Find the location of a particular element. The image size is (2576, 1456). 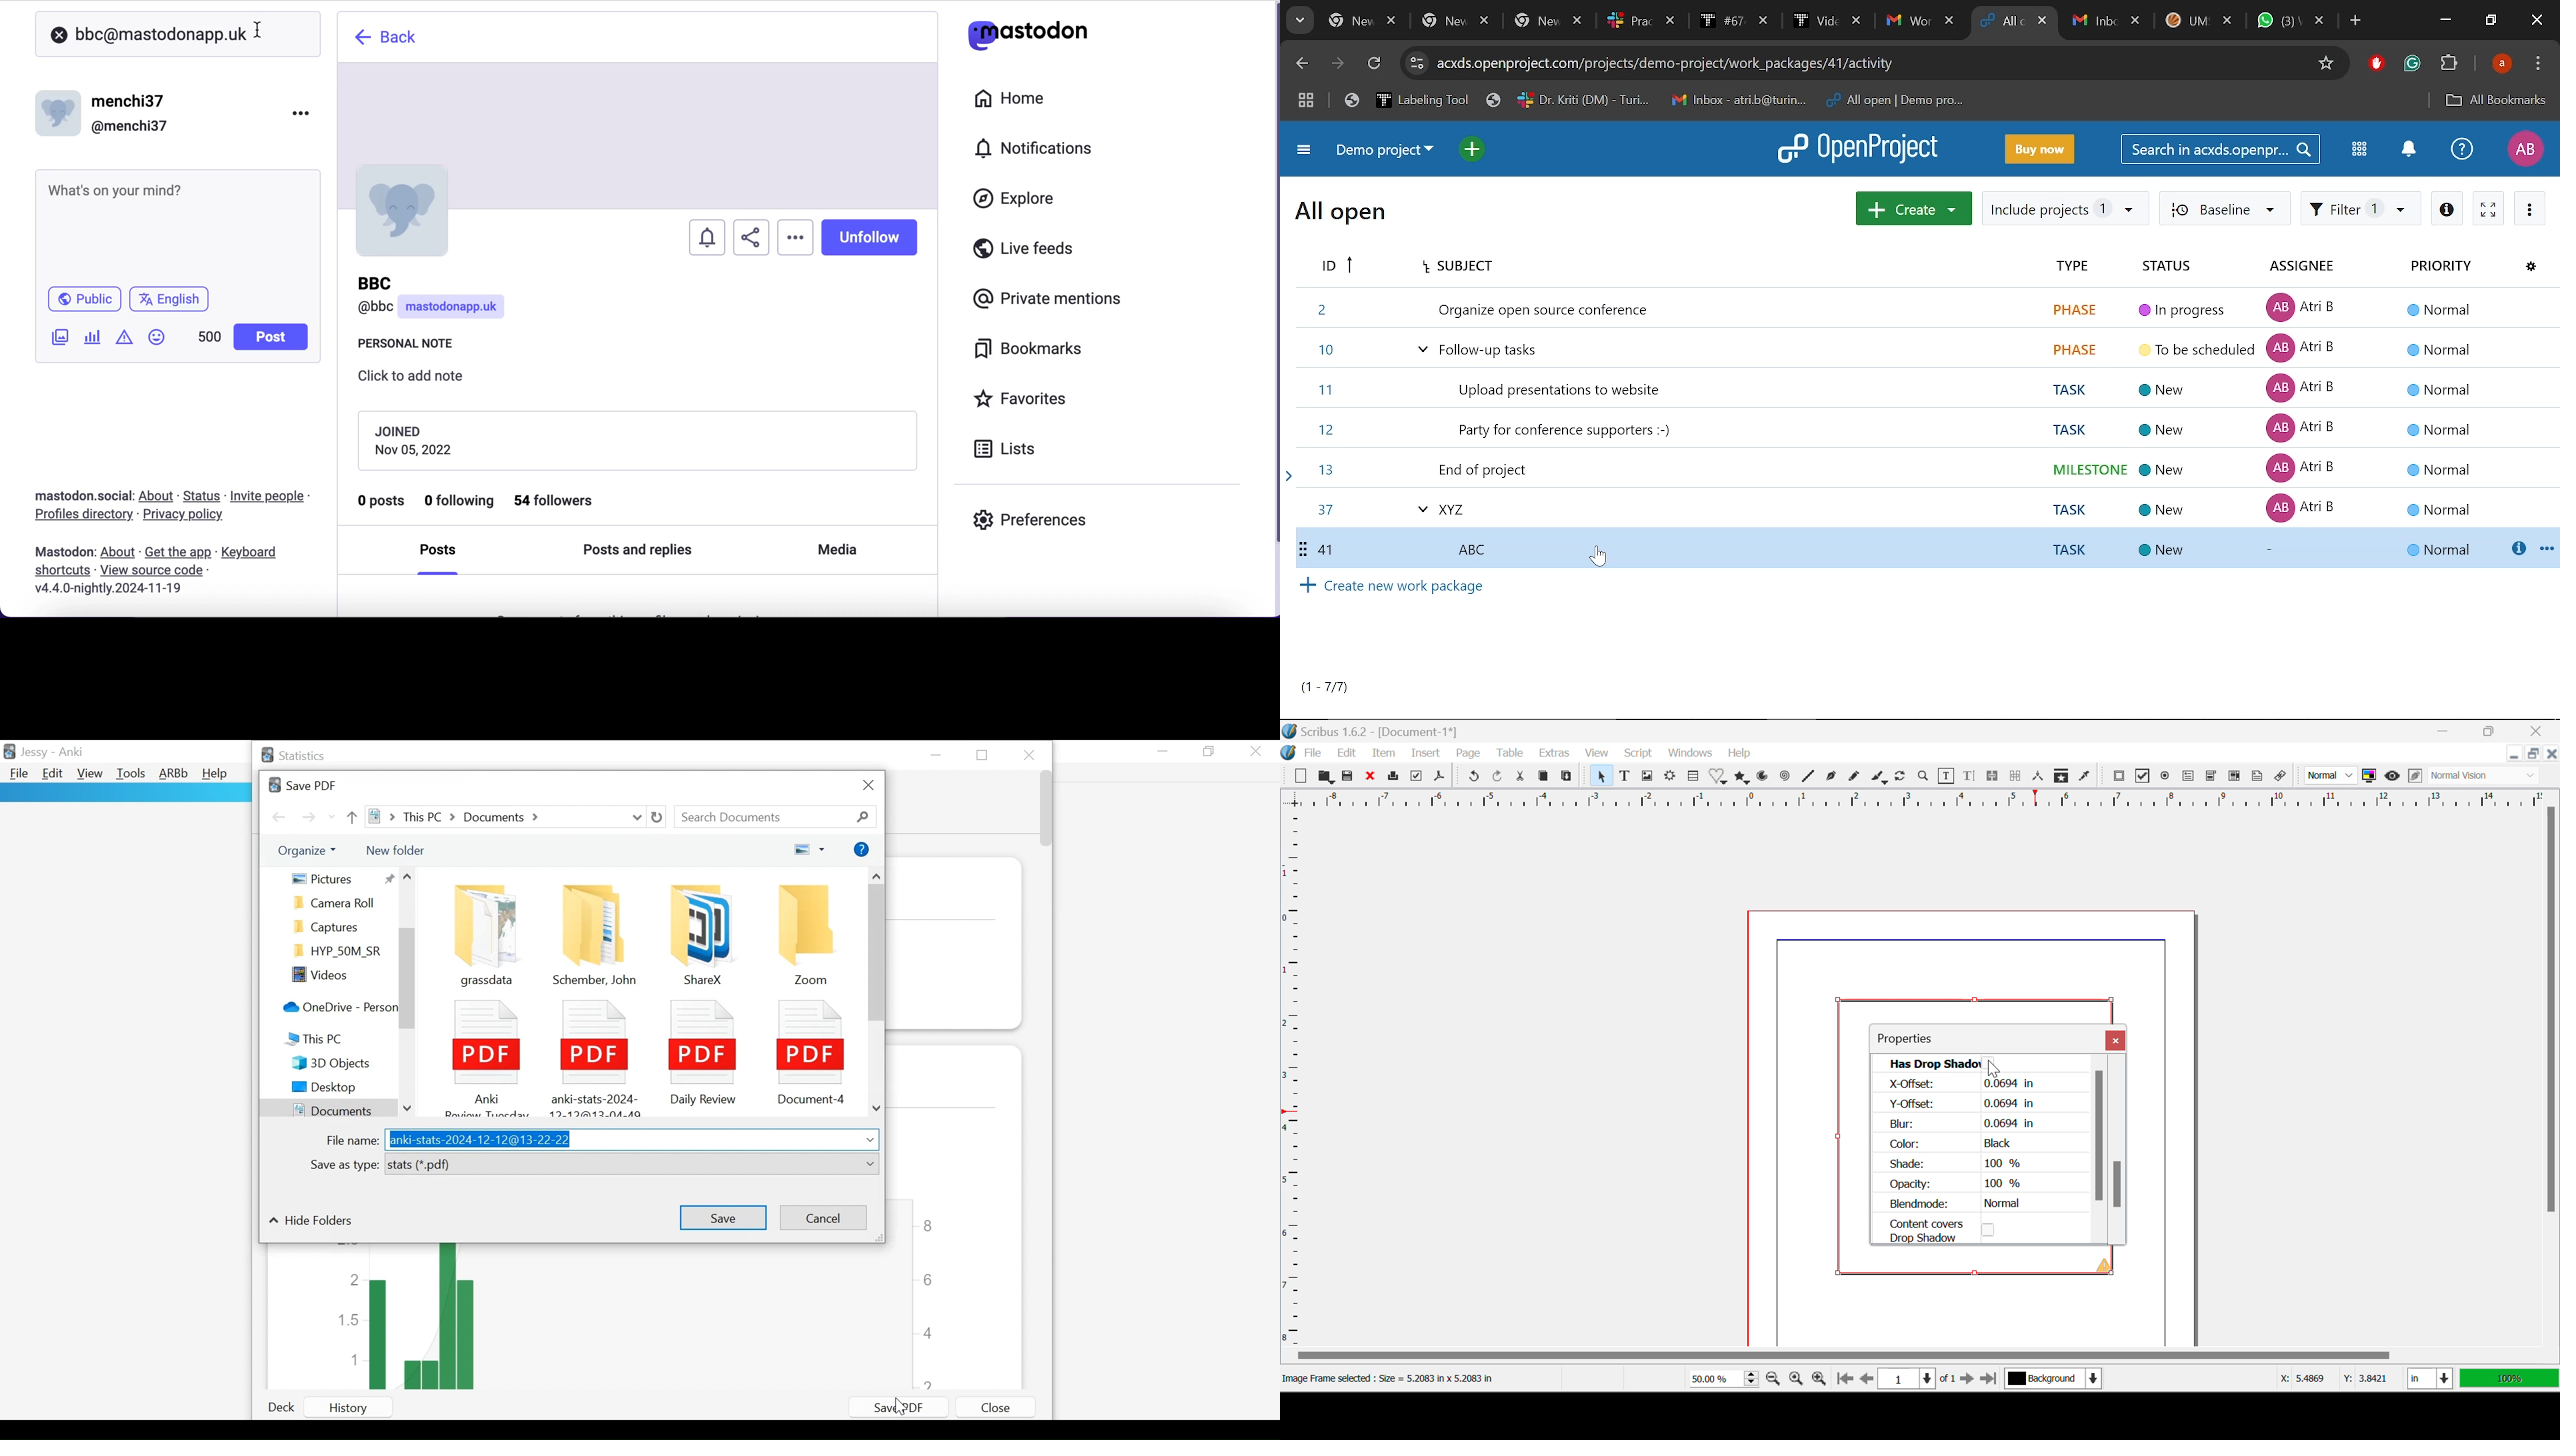

Text Frame is located at coordinates (1625, 777).